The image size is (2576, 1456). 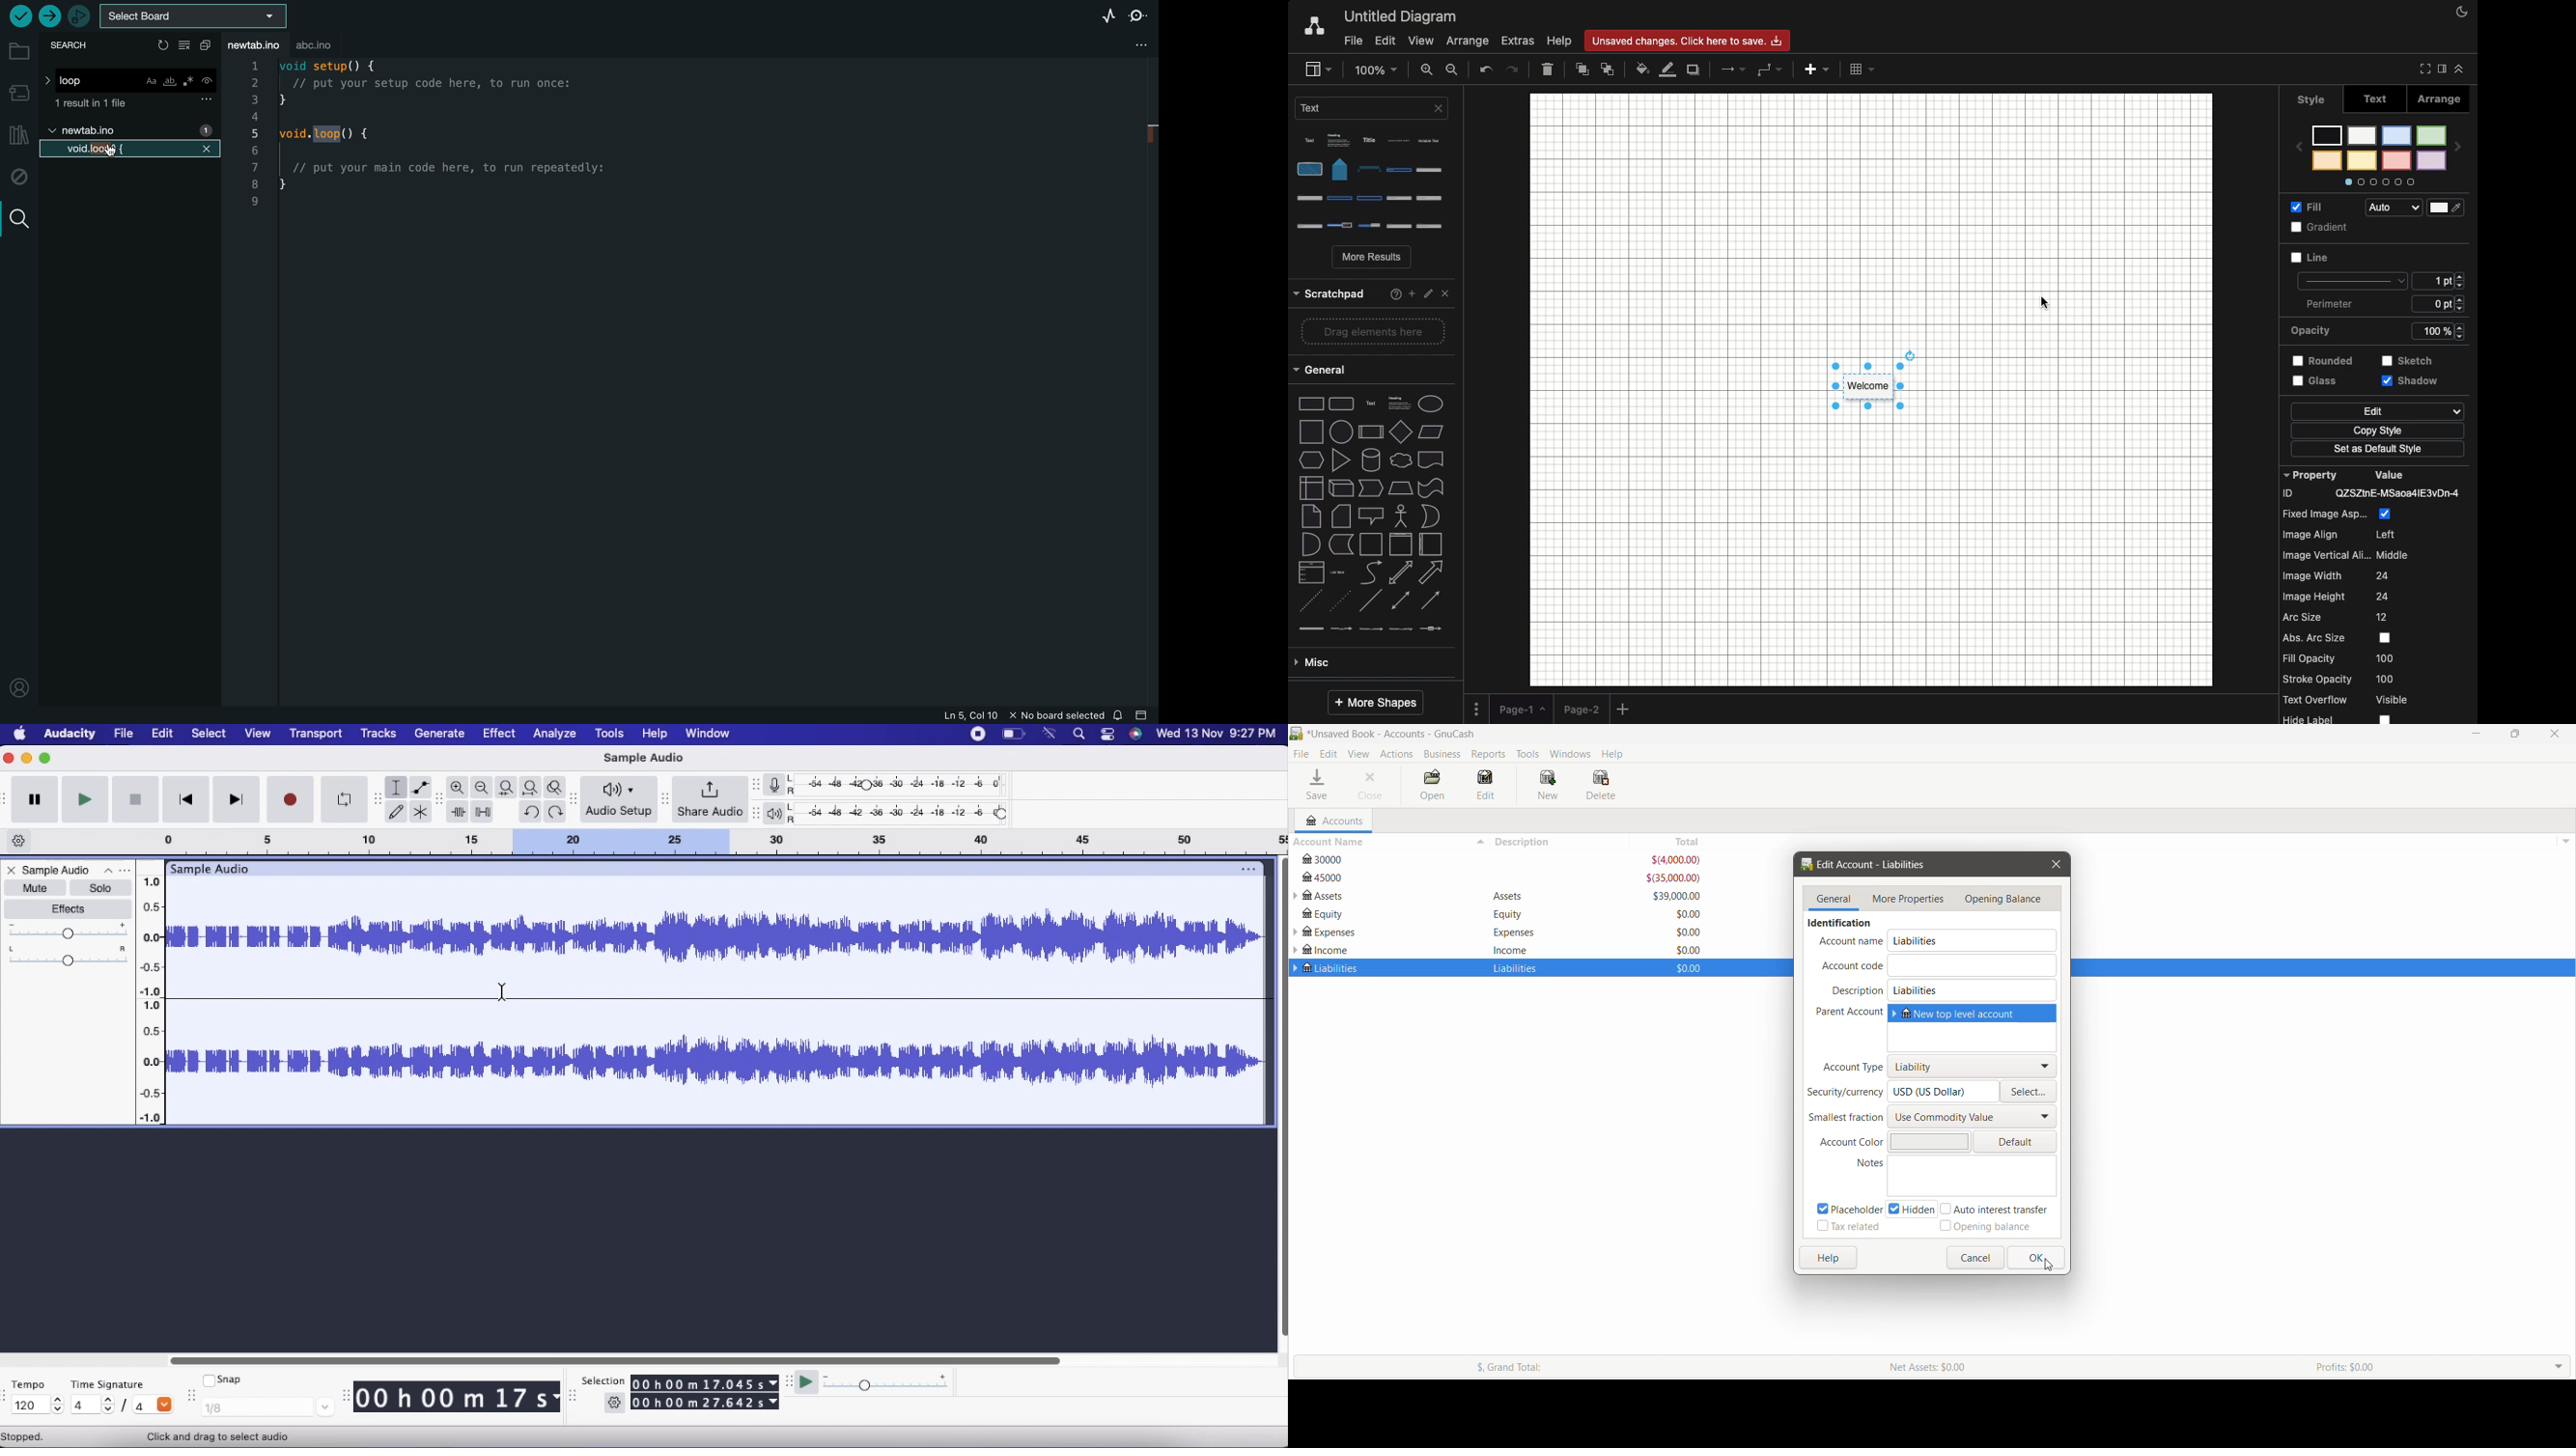 I want to click on 4, so click(x=92, y=1404).